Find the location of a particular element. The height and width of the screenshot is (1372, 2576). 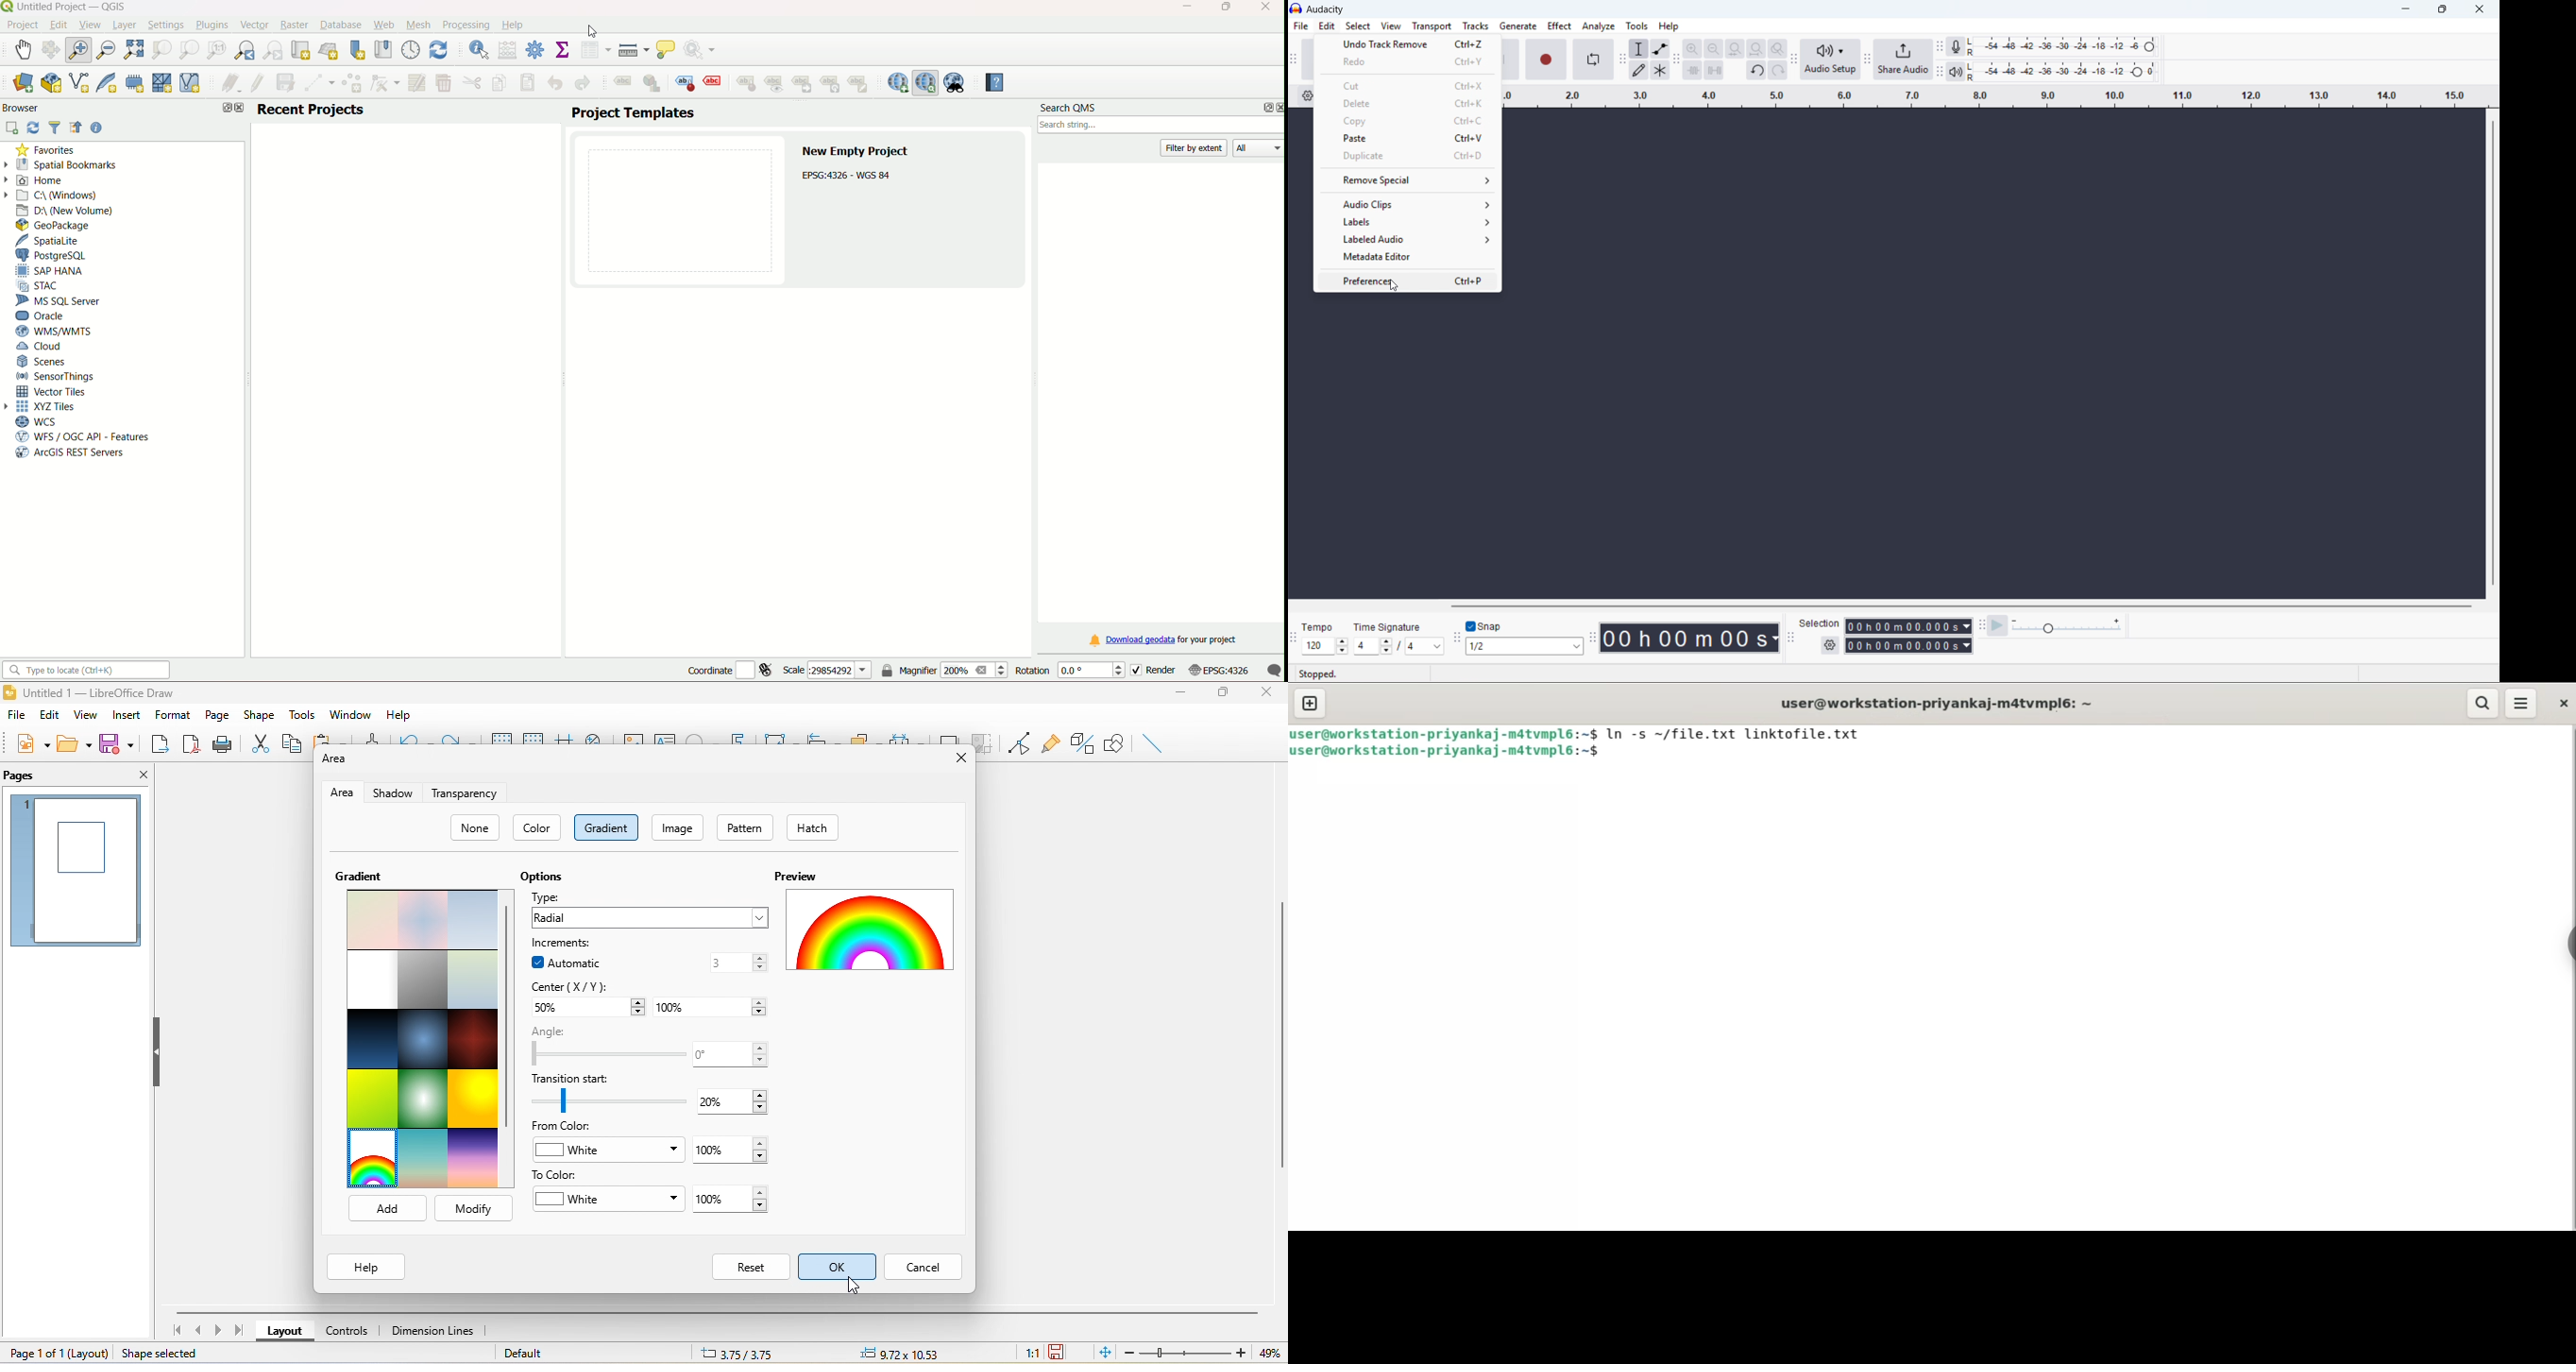

blue touch is located at coordinates (474, 920).